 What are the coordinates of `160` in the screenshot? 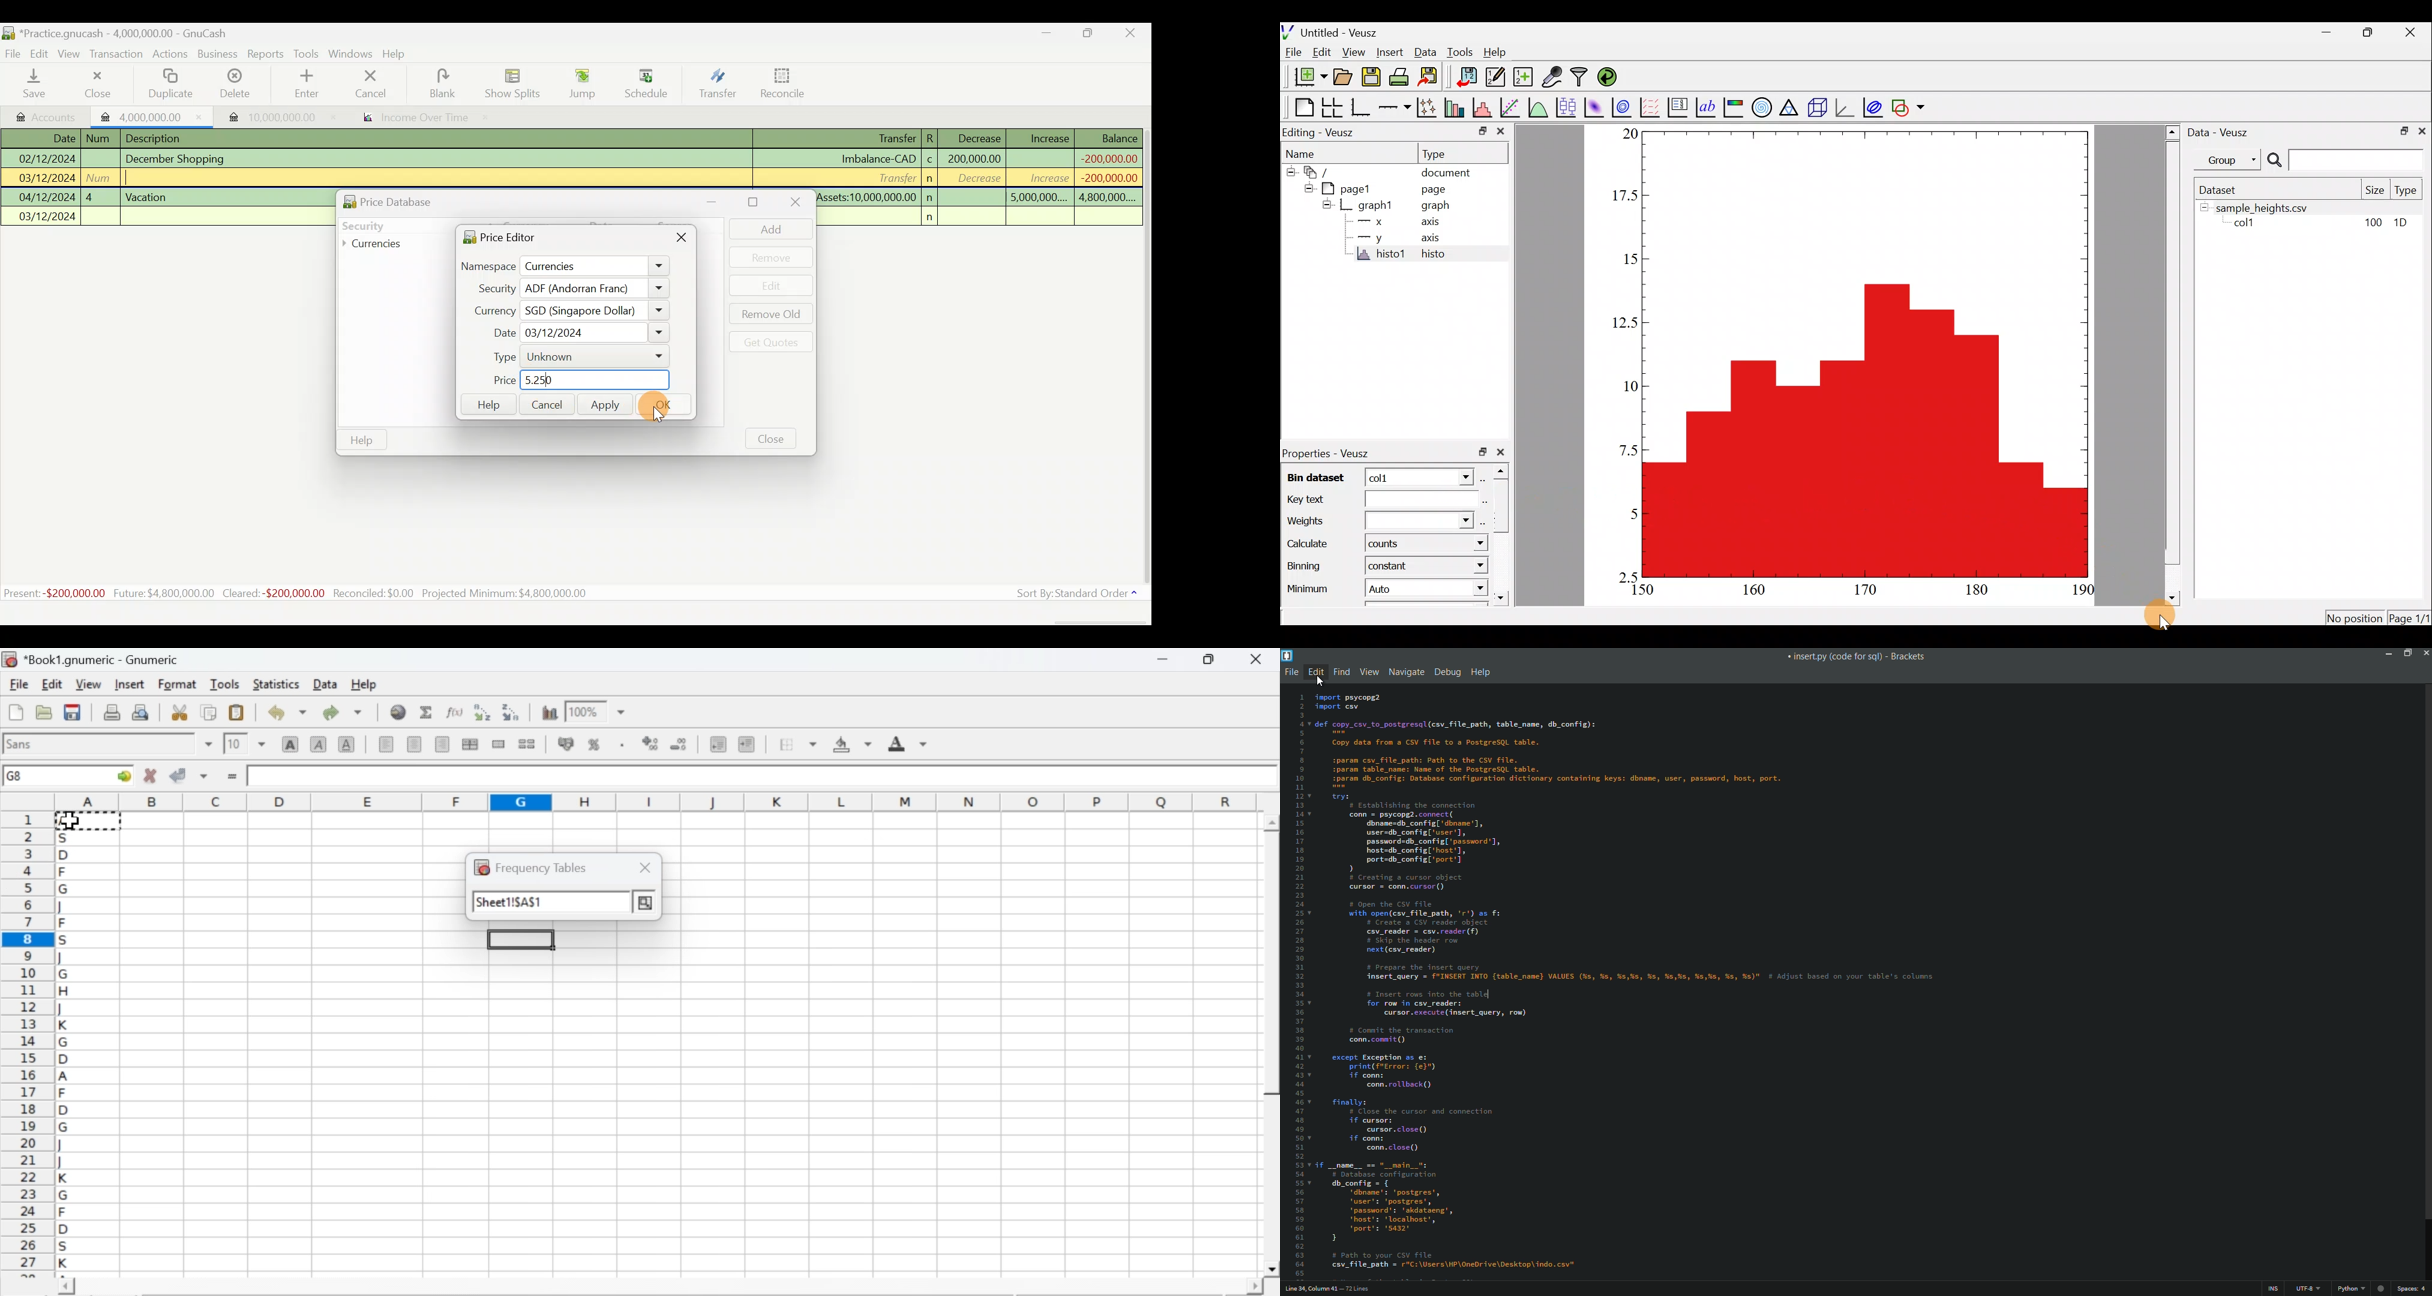 It's located at (1752, 592).